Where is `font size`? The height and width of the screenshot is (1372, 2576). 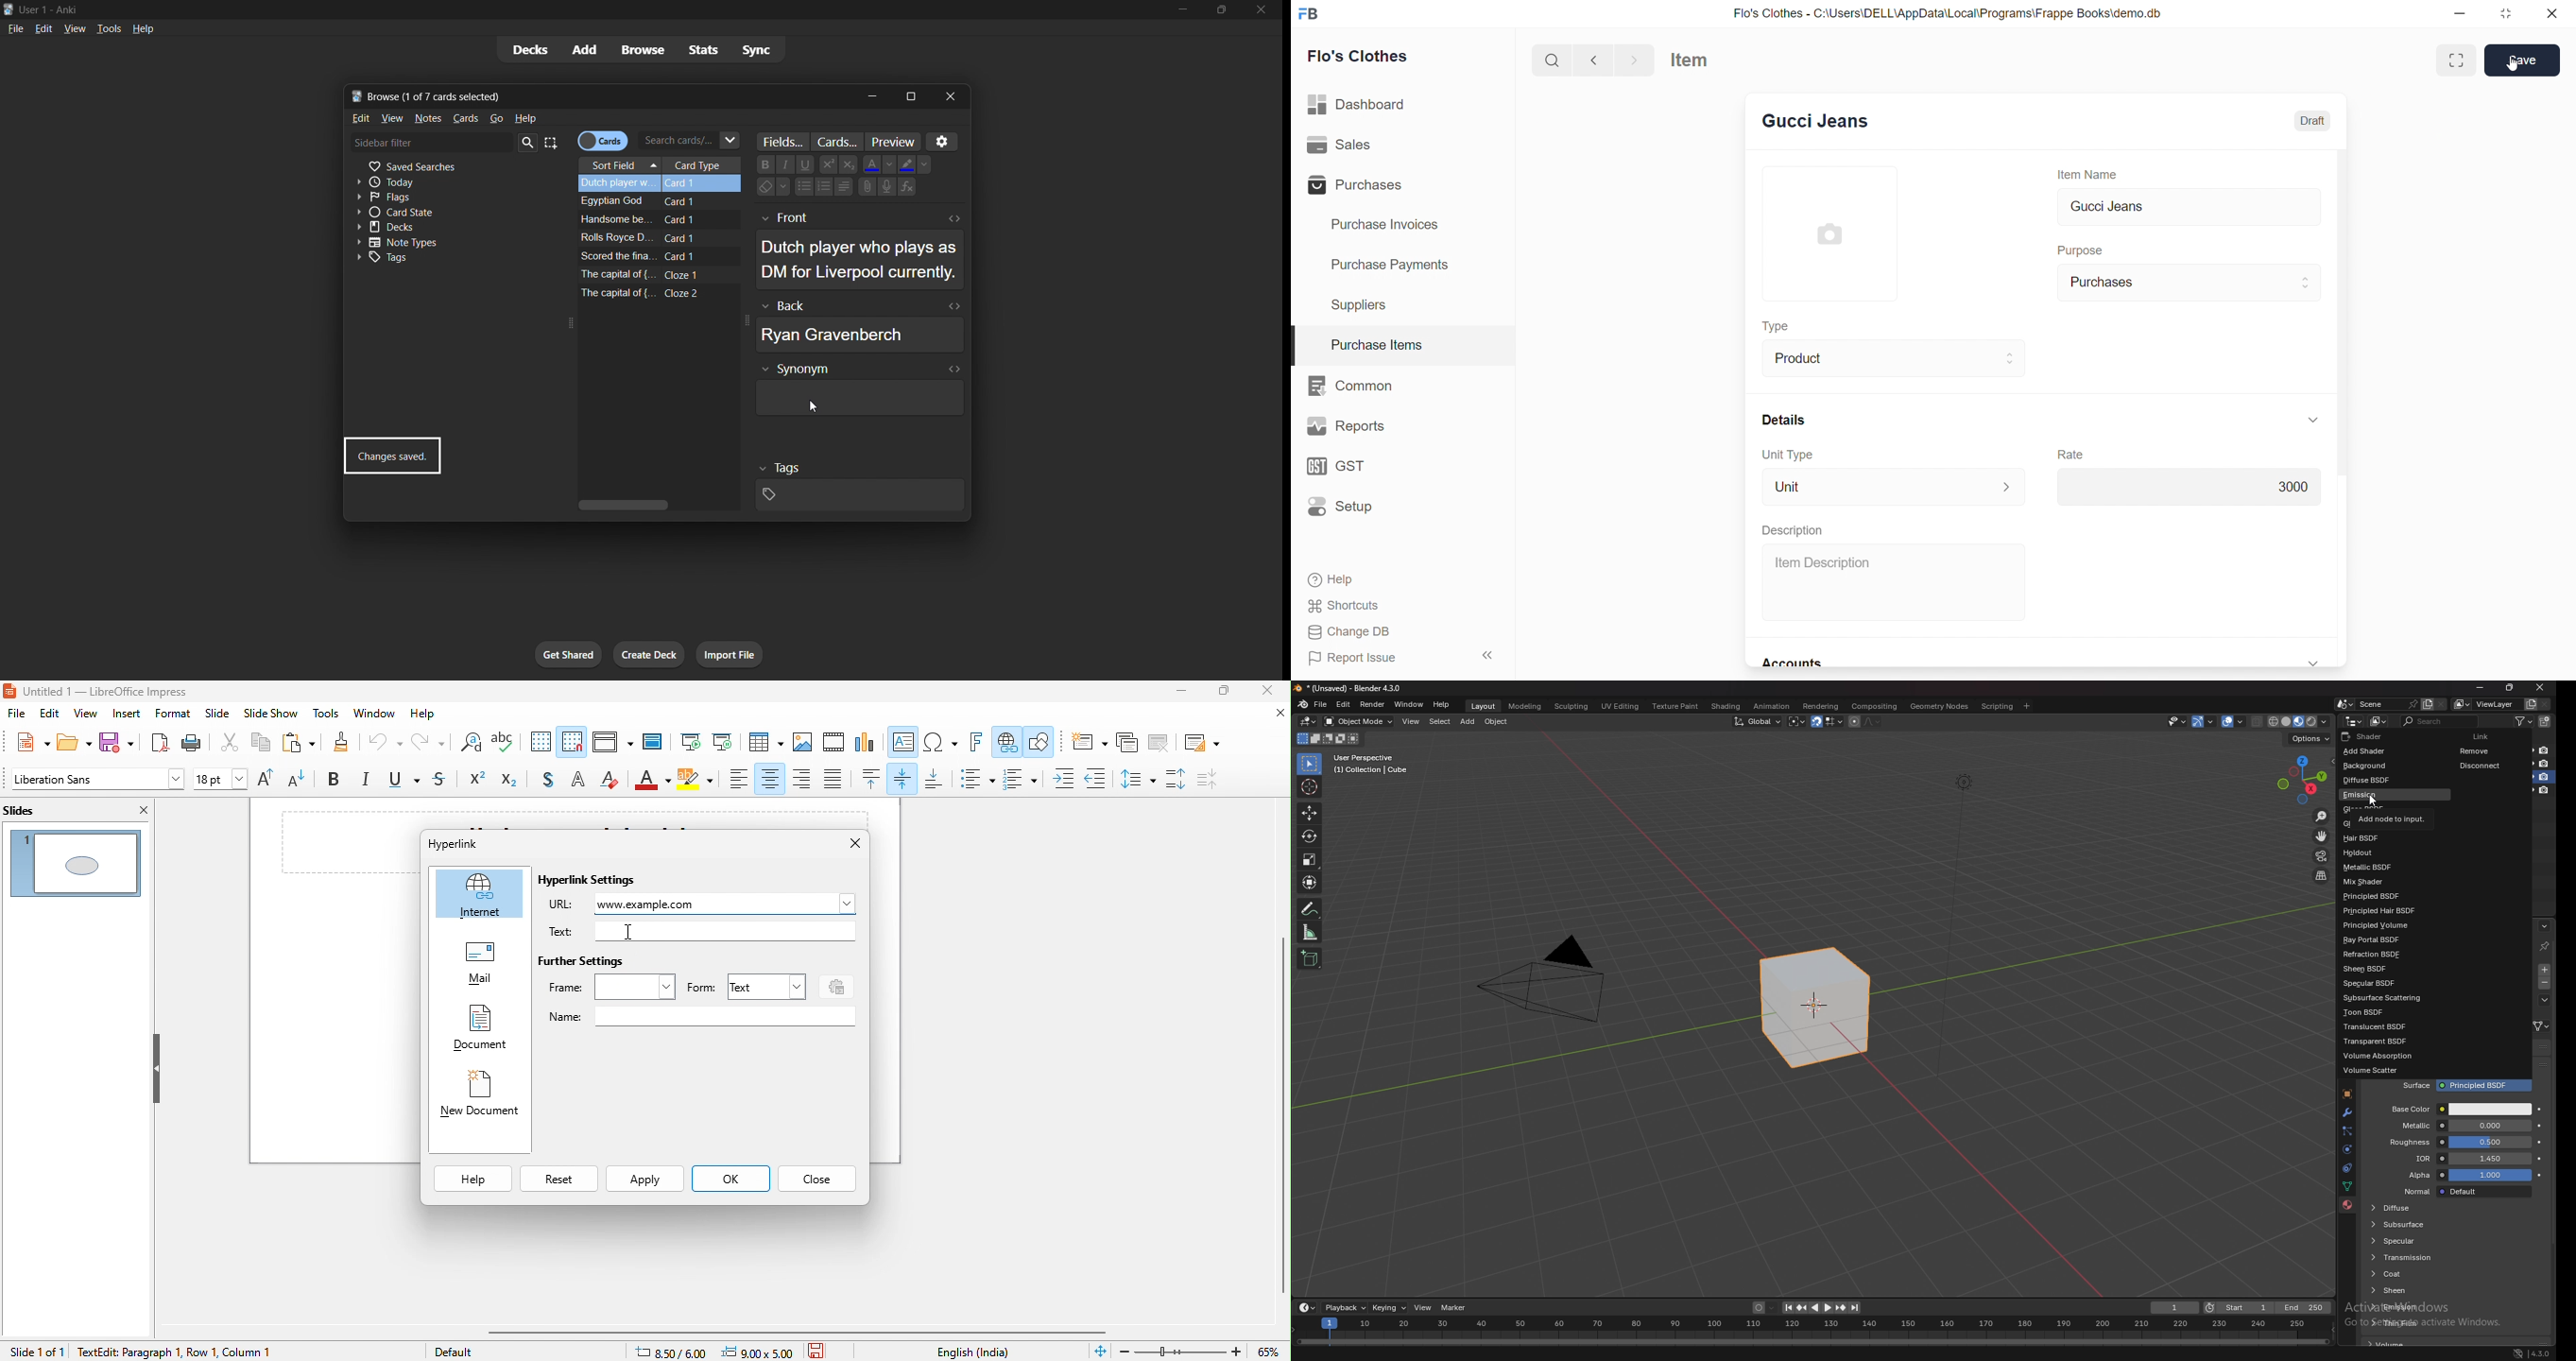
font size is located at coordinates (221, 781).